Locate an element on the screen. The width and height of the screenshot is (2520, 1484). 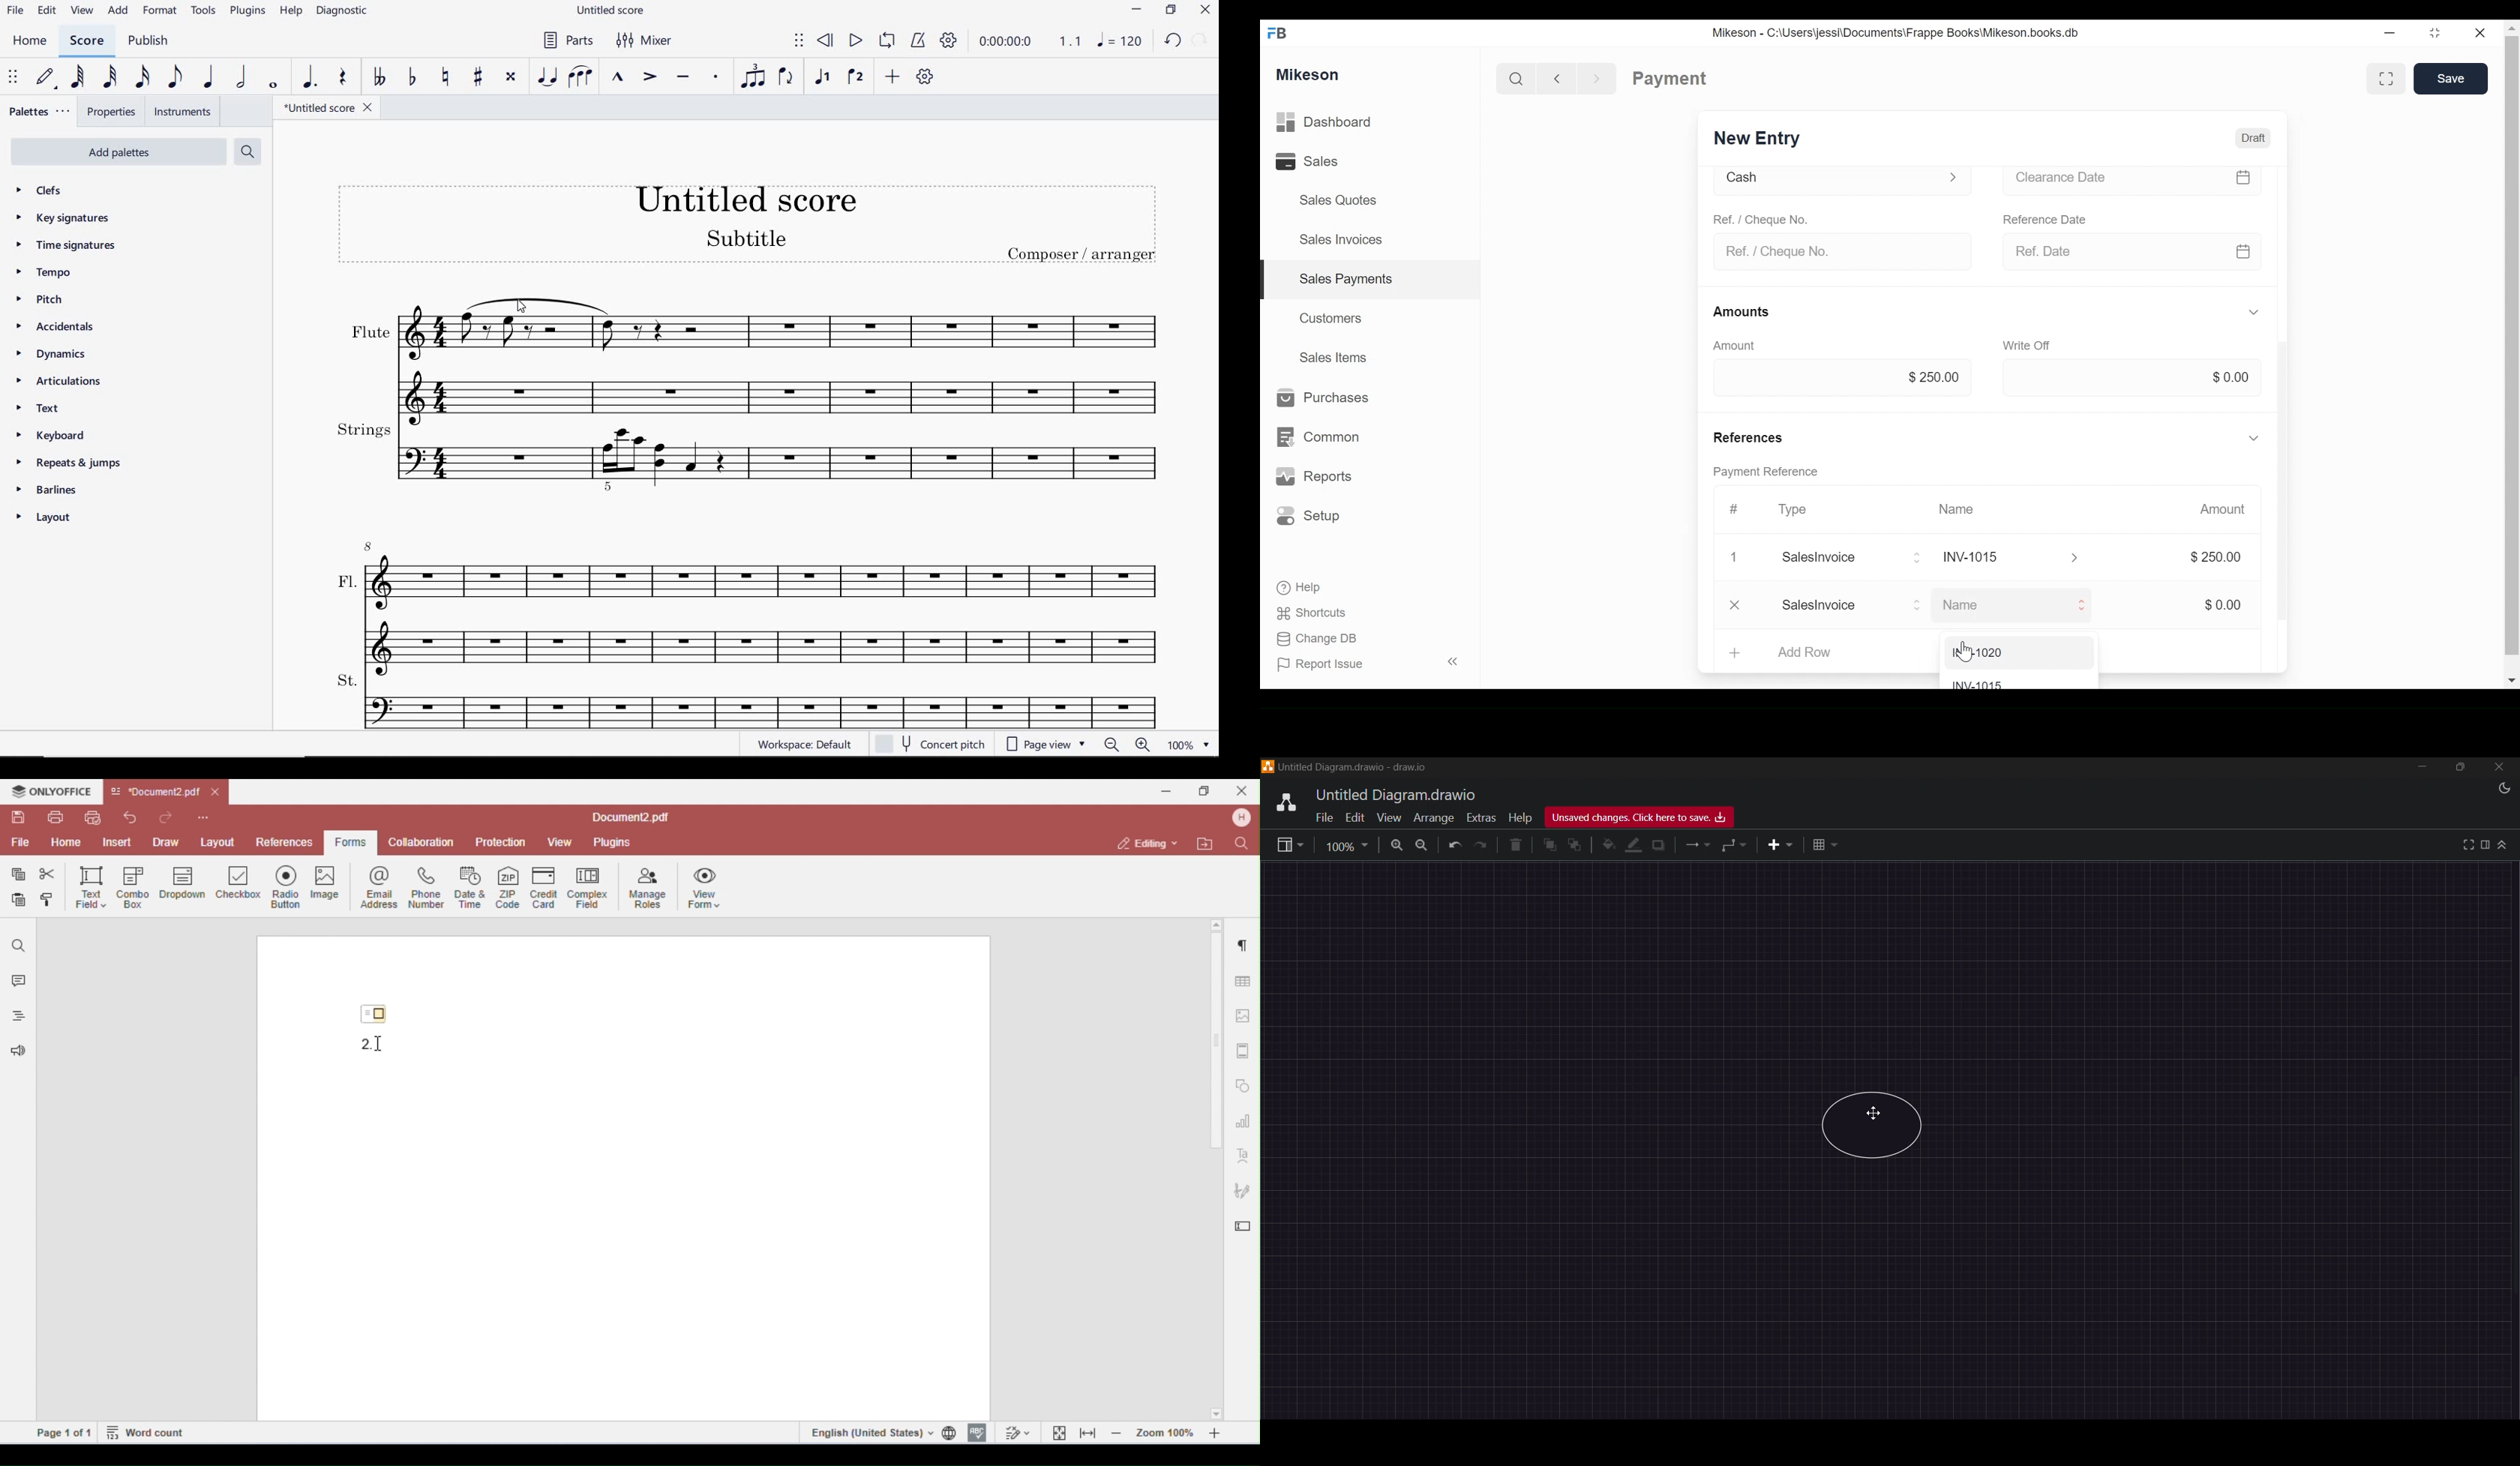
TUPLET is located at coordinates (752, 78).